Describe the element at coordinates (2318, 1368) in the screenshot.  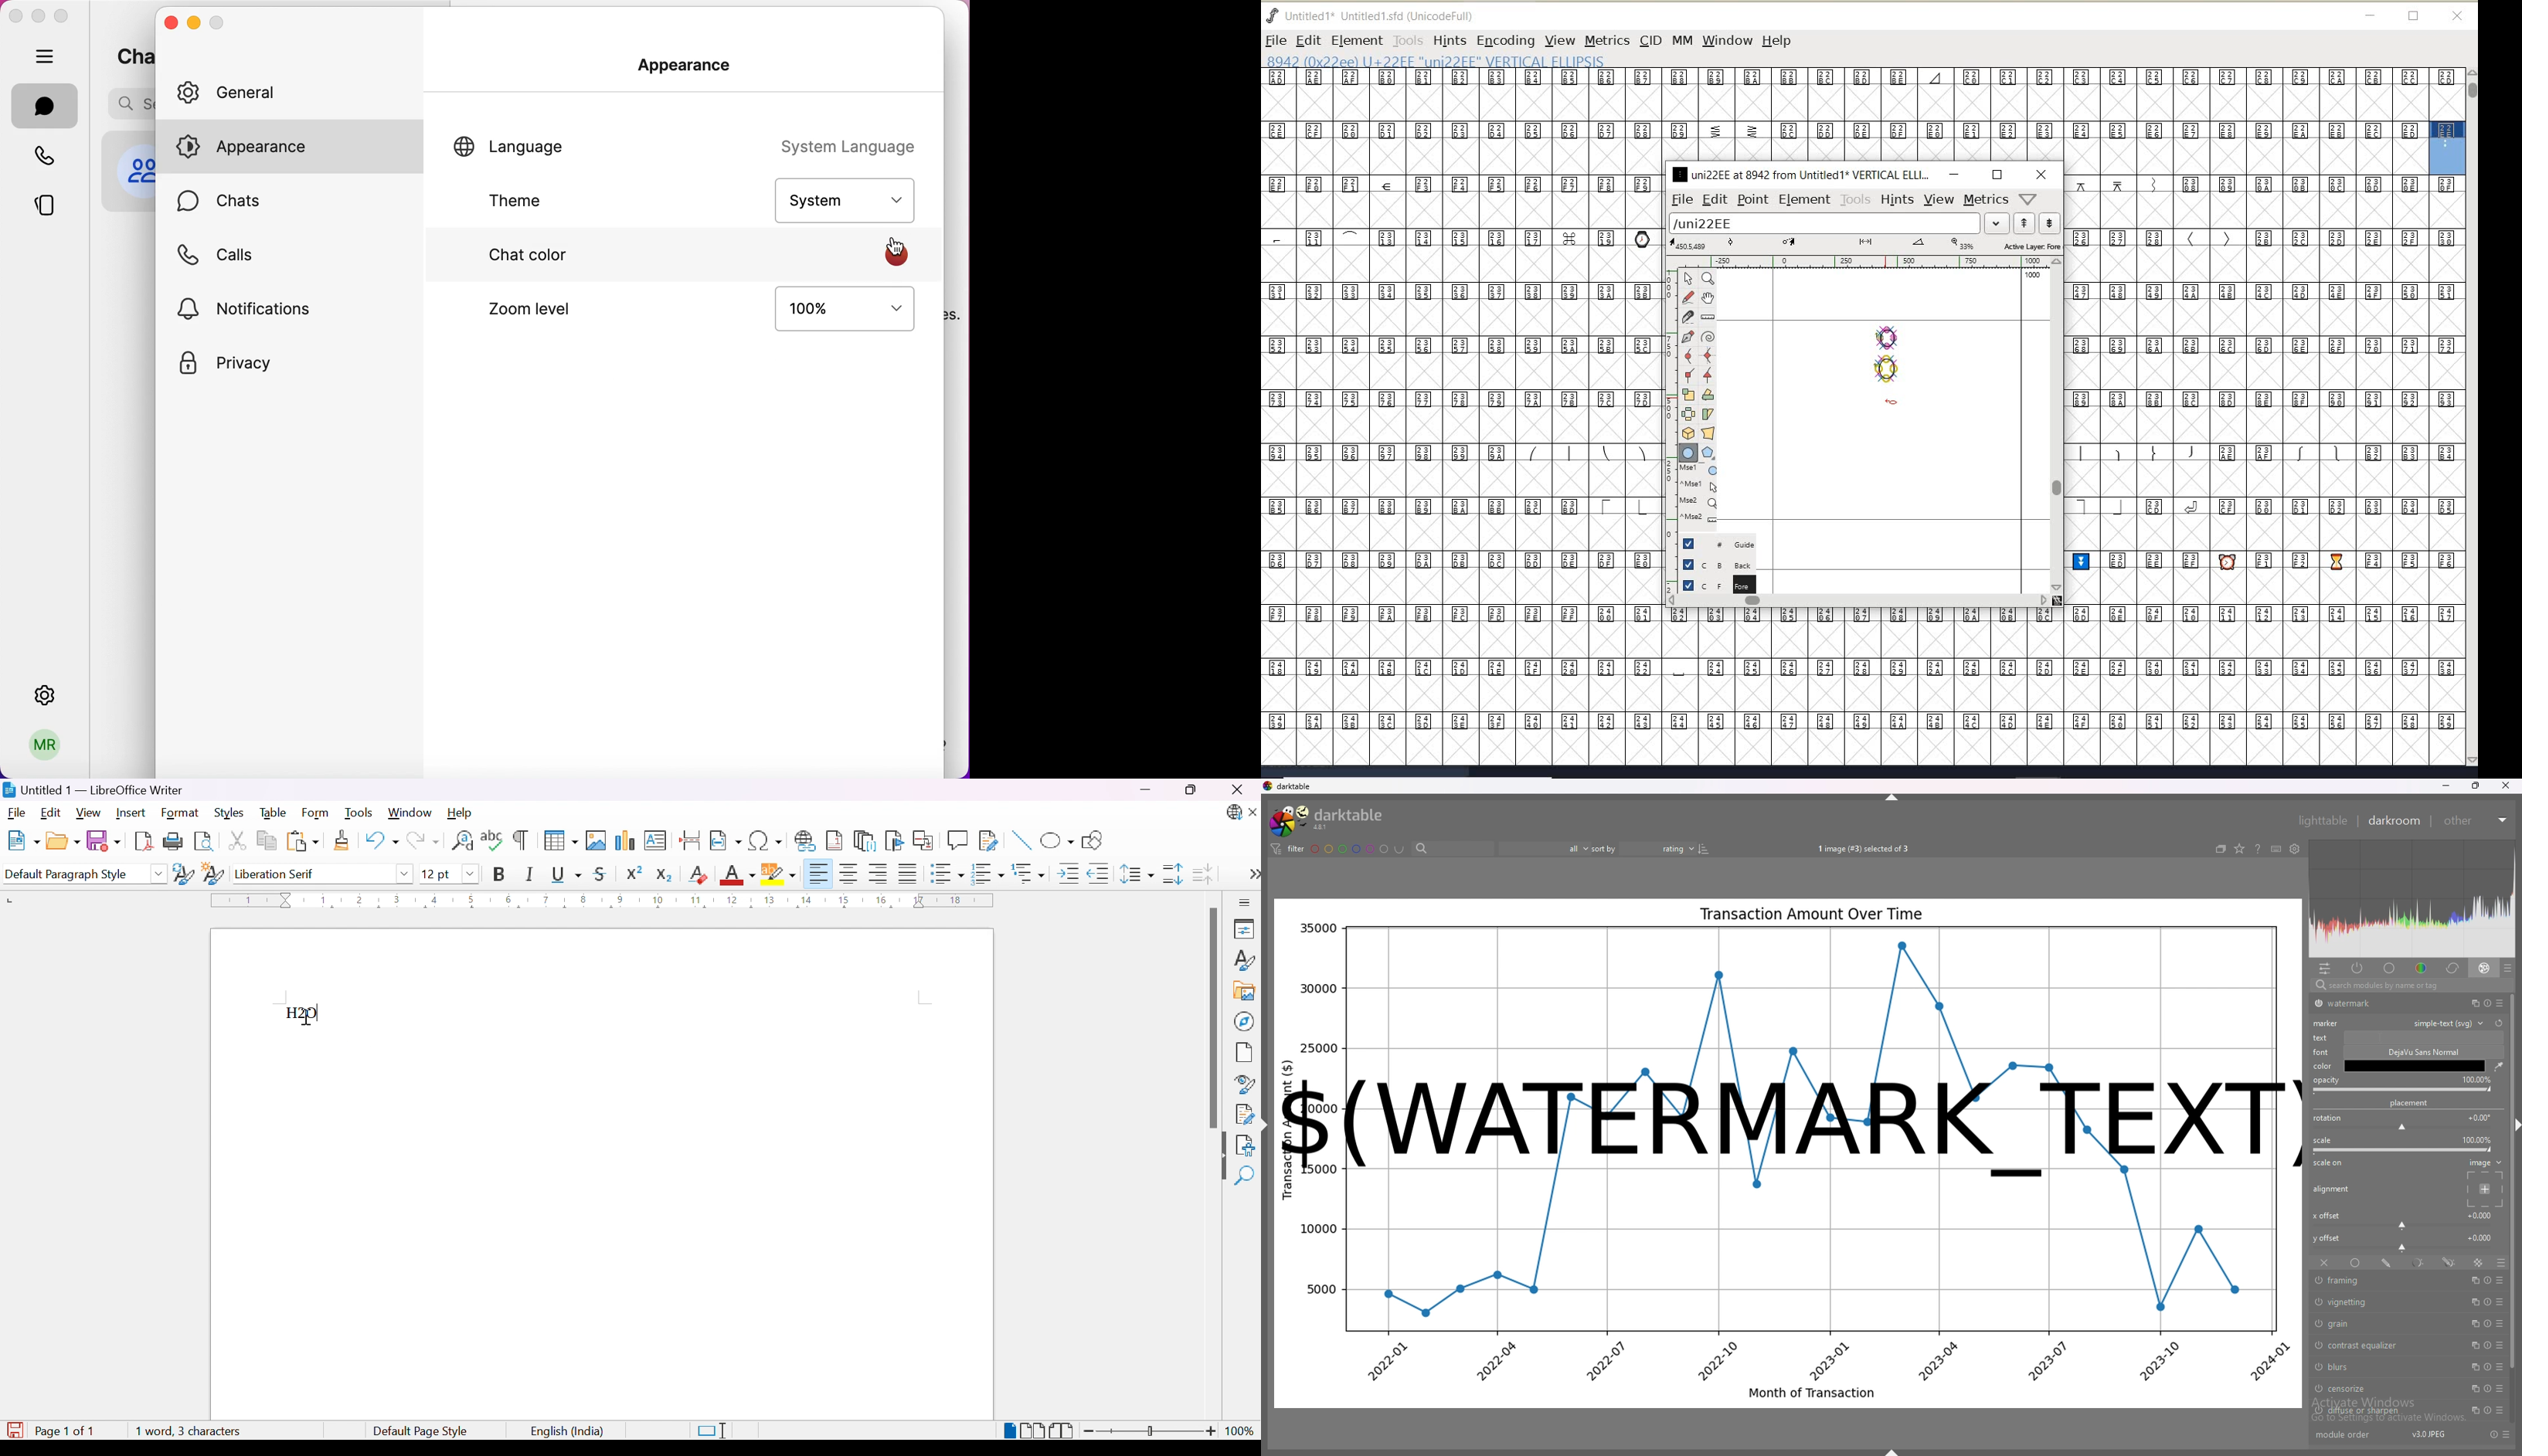
I see `switch off` at that location.